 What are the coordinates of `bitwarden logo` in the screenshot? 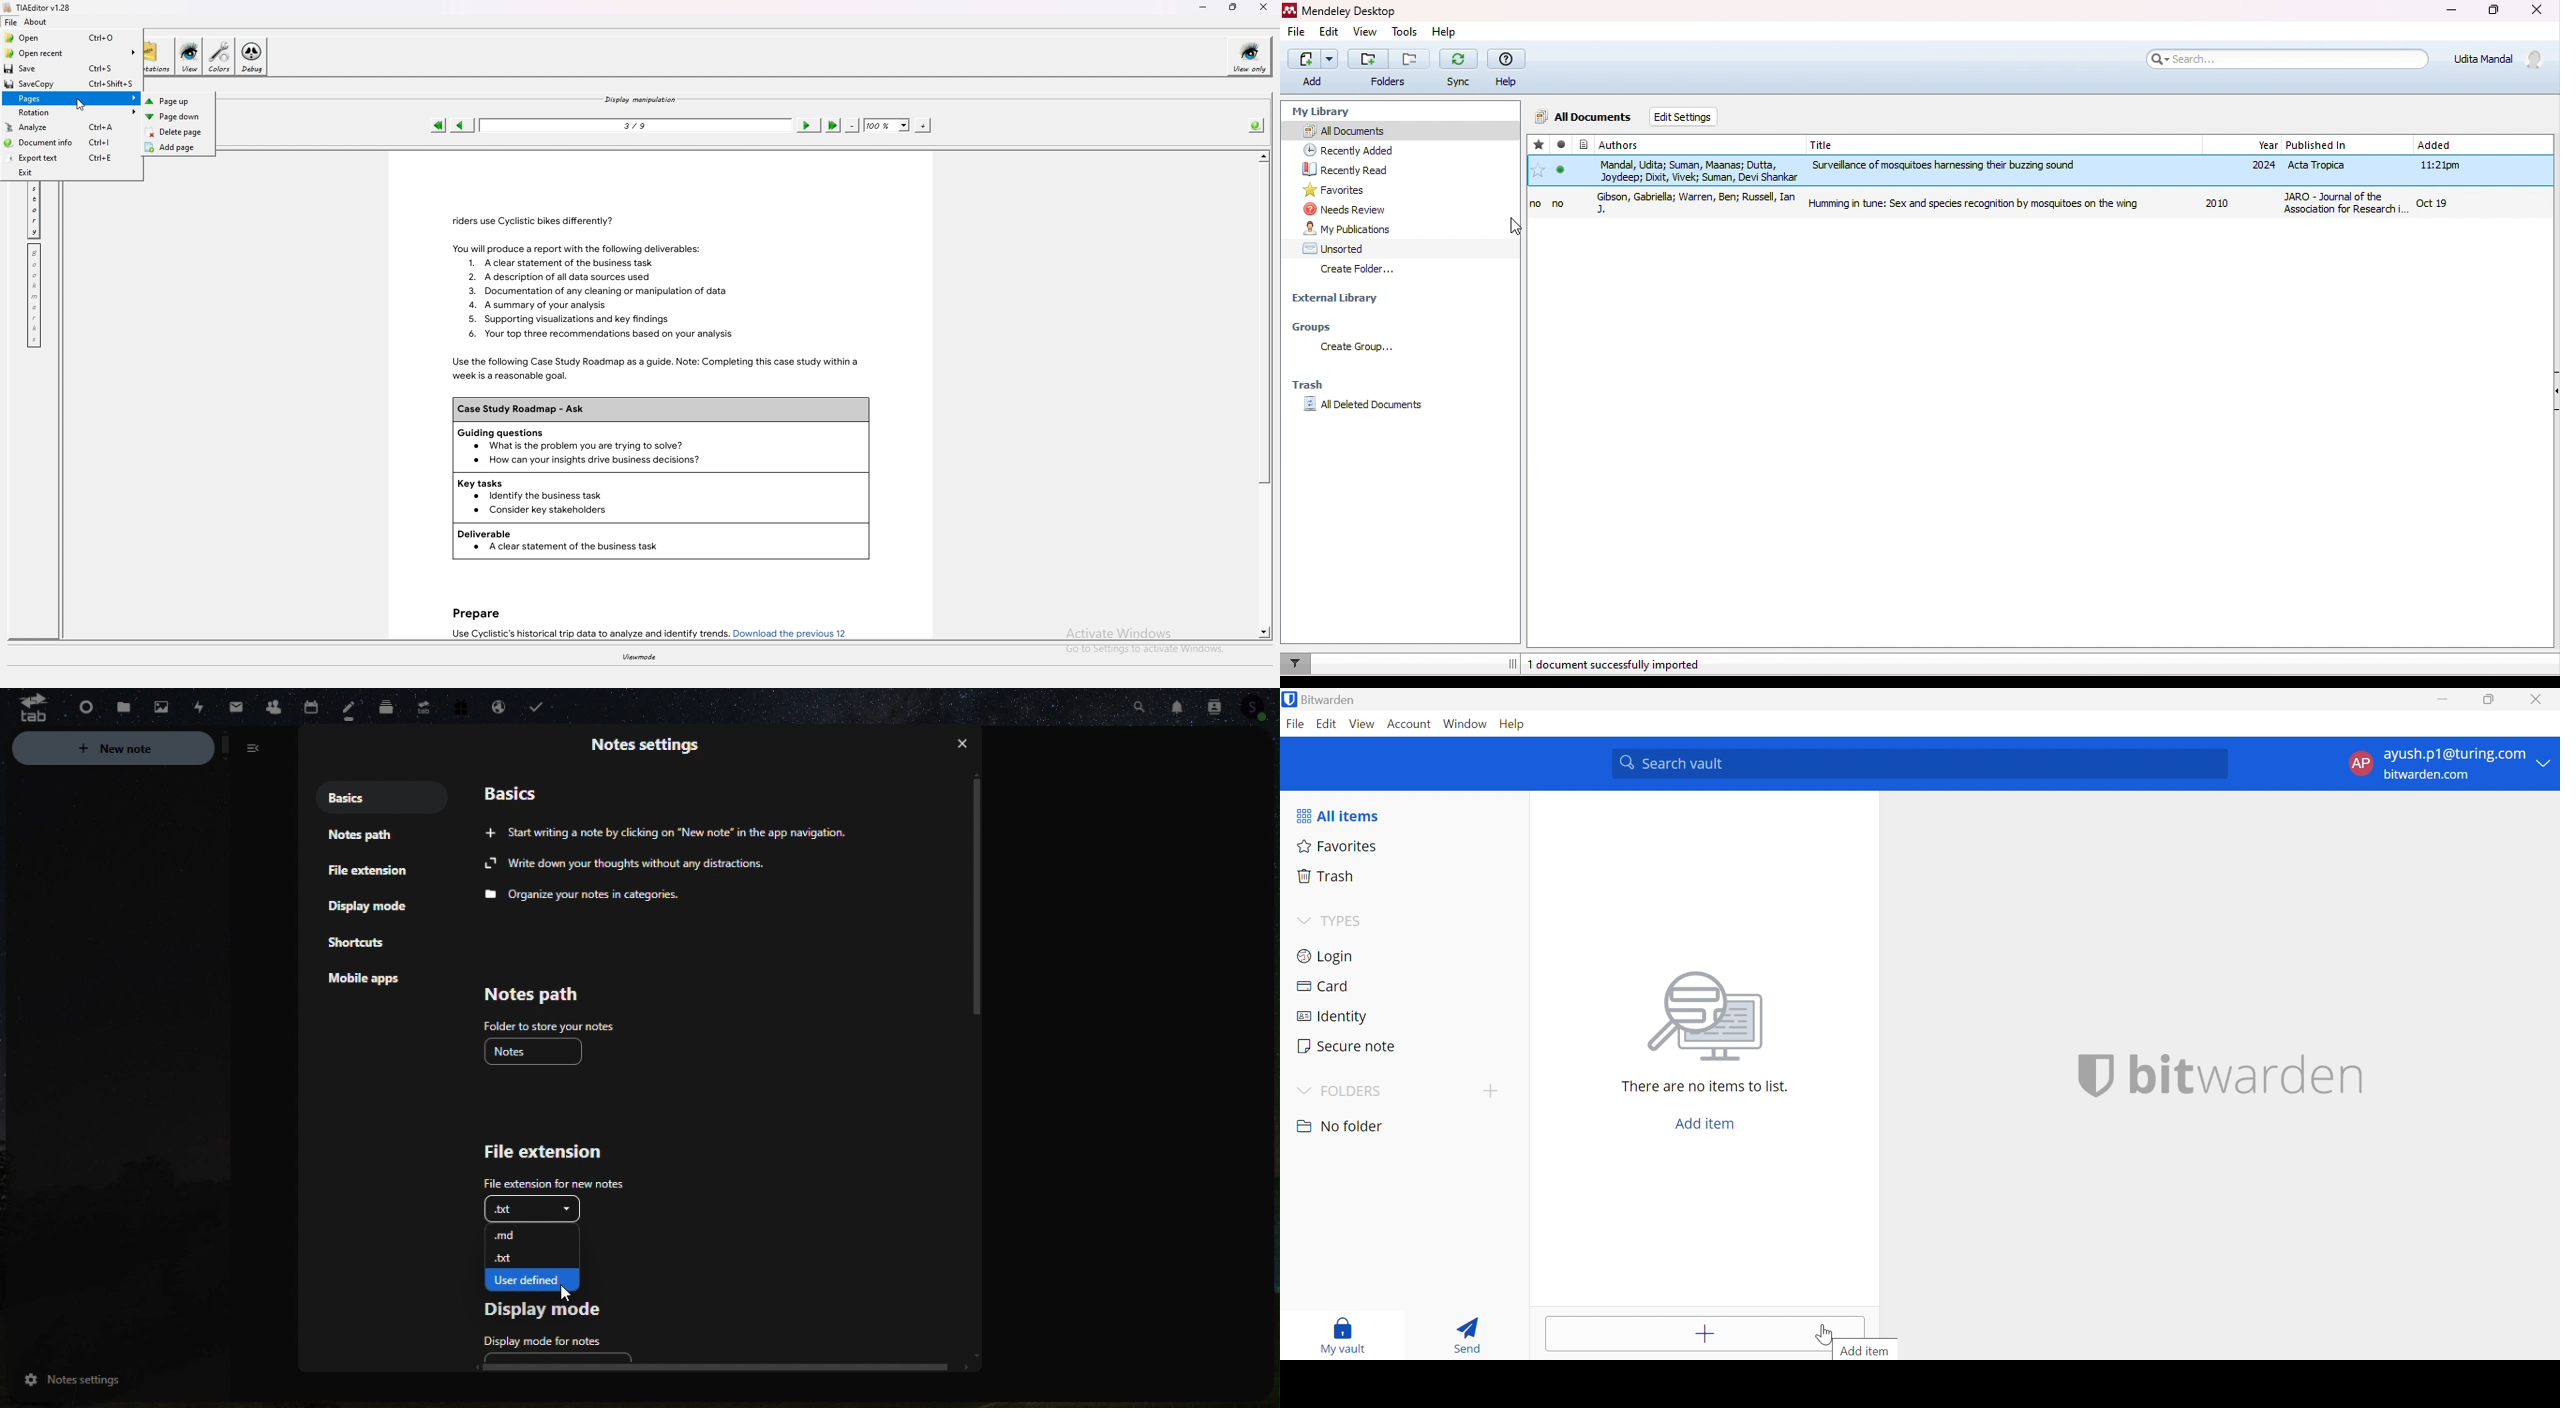 It's located at (1289, 699).